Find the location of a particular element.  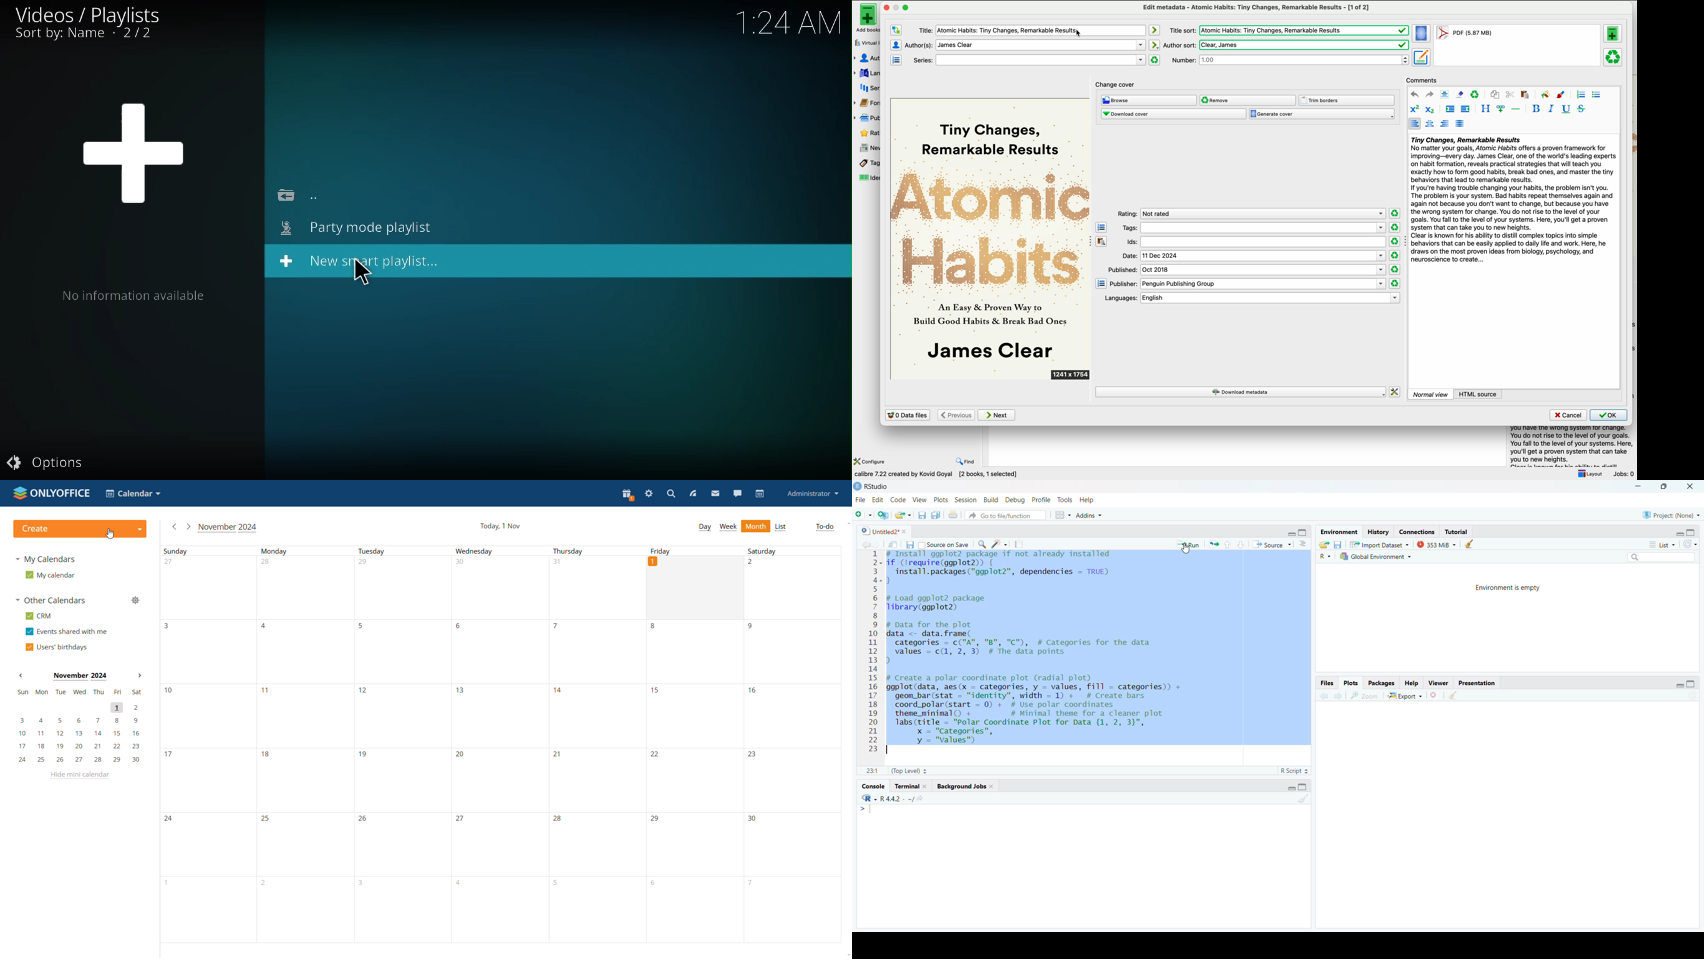

italic is located at coordinates (1551, 109).